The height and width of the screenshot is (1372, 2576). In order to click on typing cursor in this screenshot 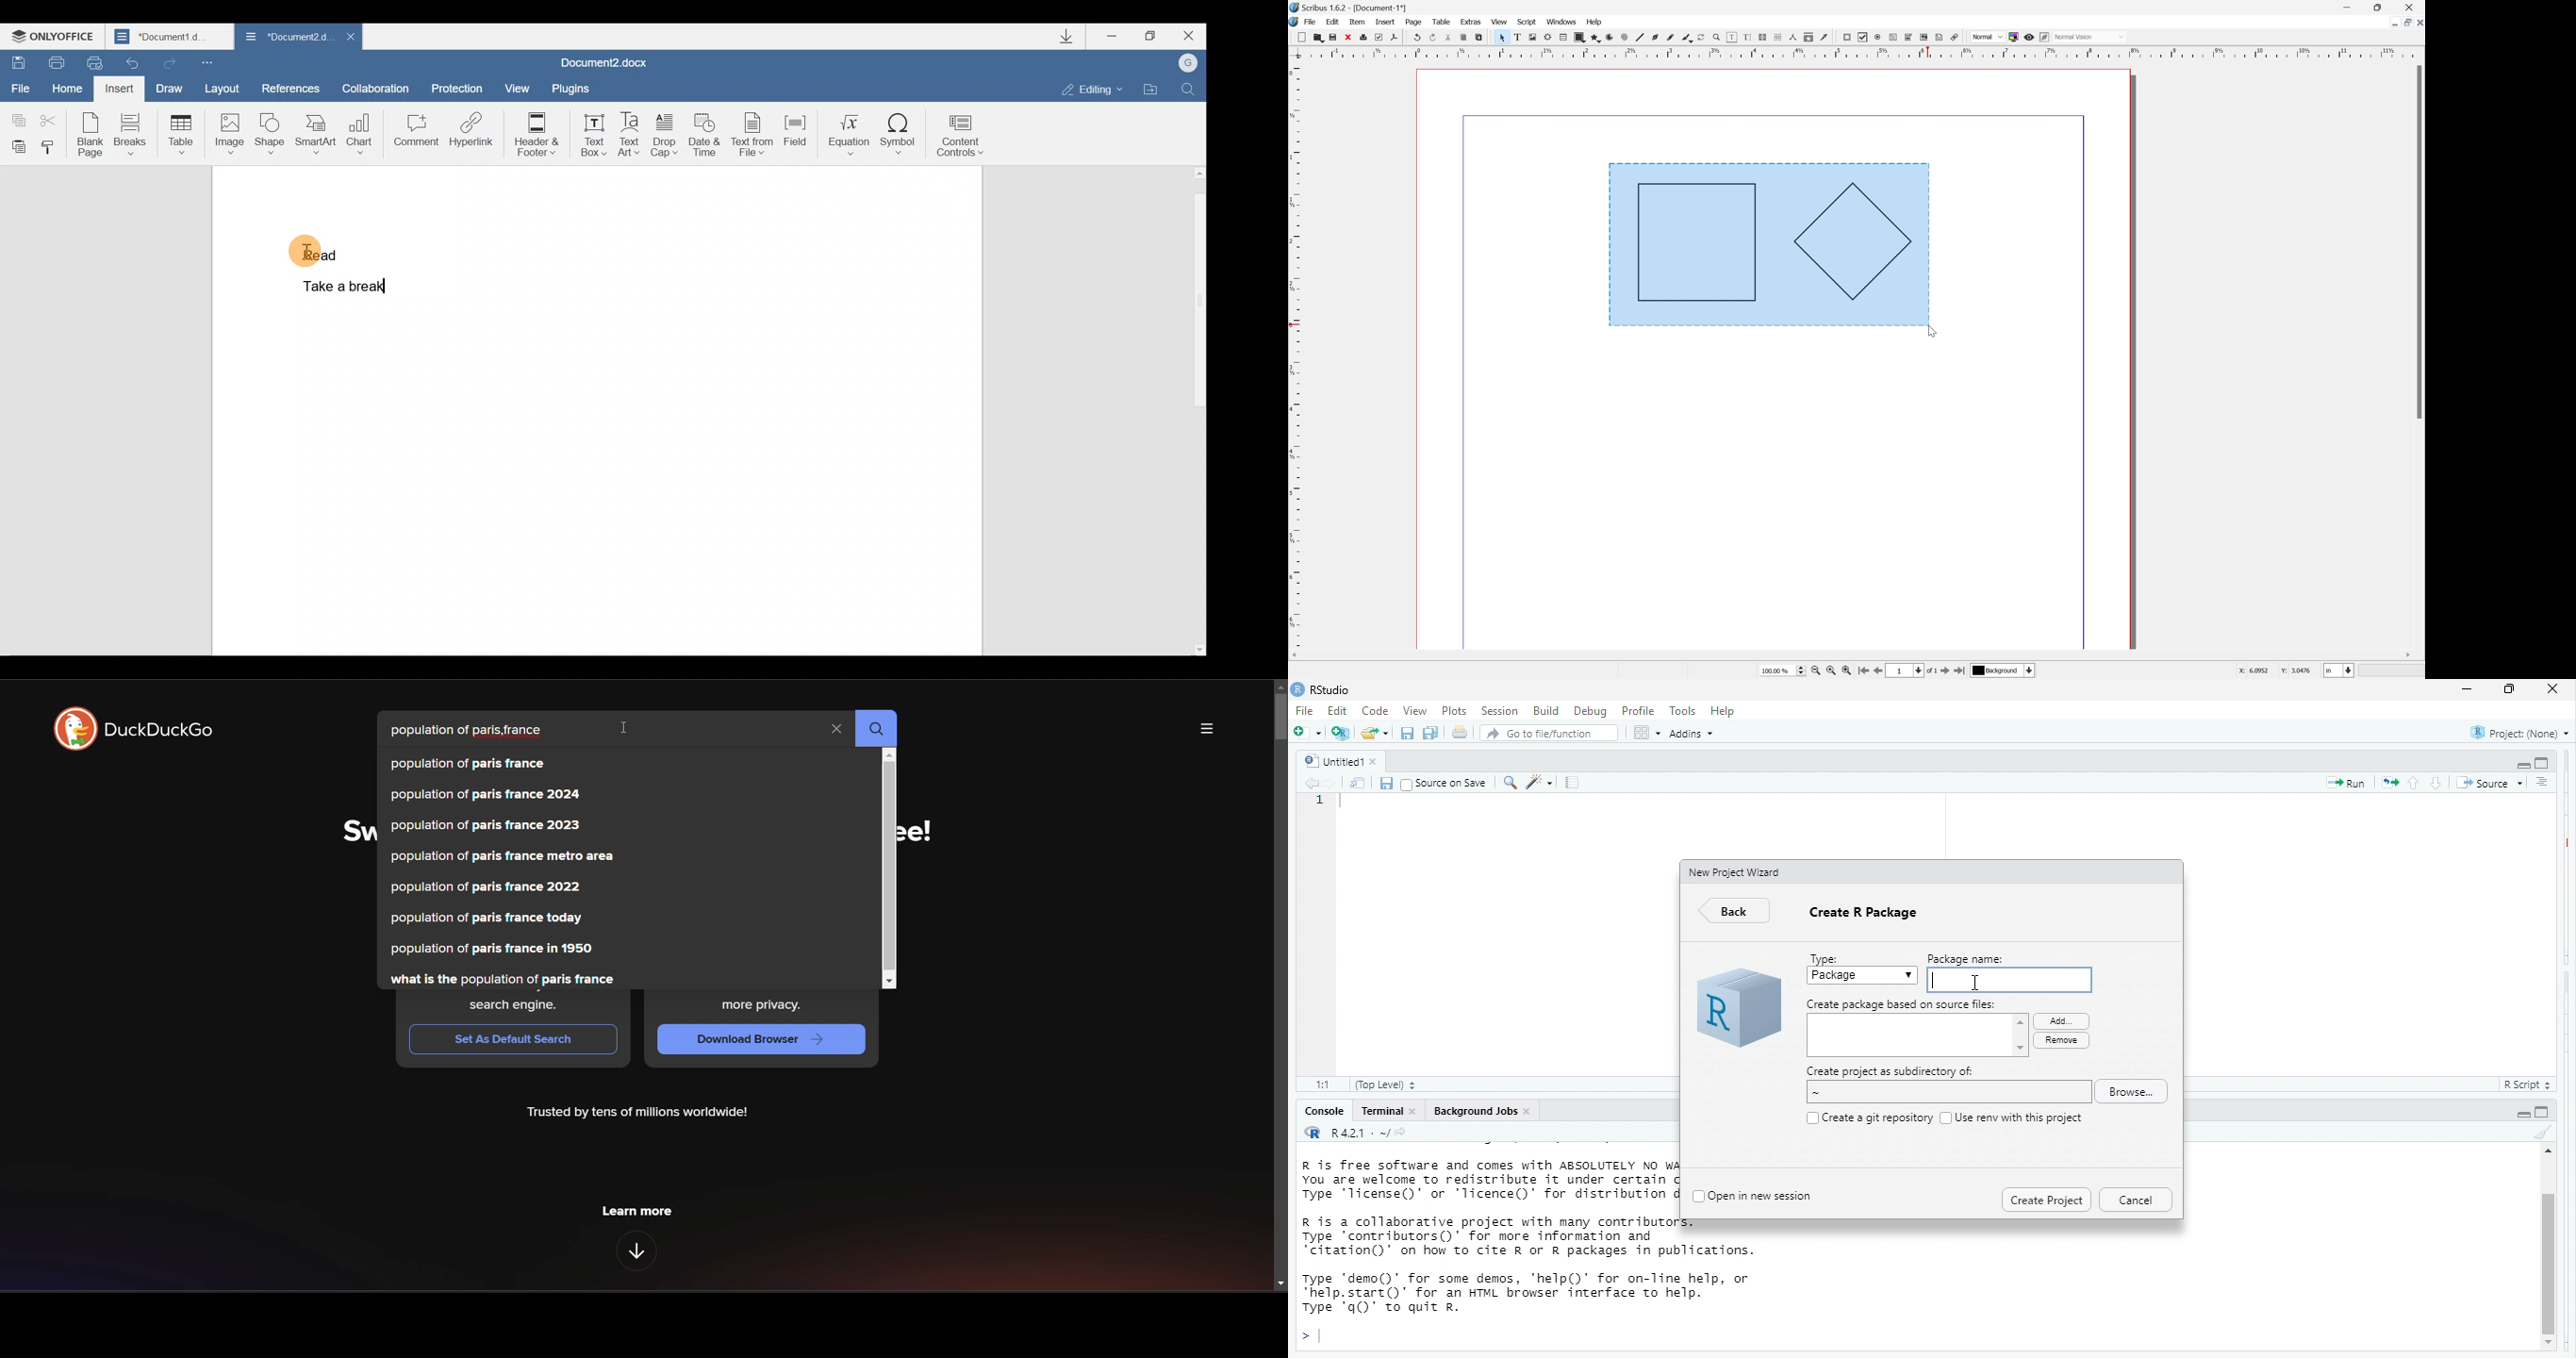, I will do `click(1313, 1336)`.